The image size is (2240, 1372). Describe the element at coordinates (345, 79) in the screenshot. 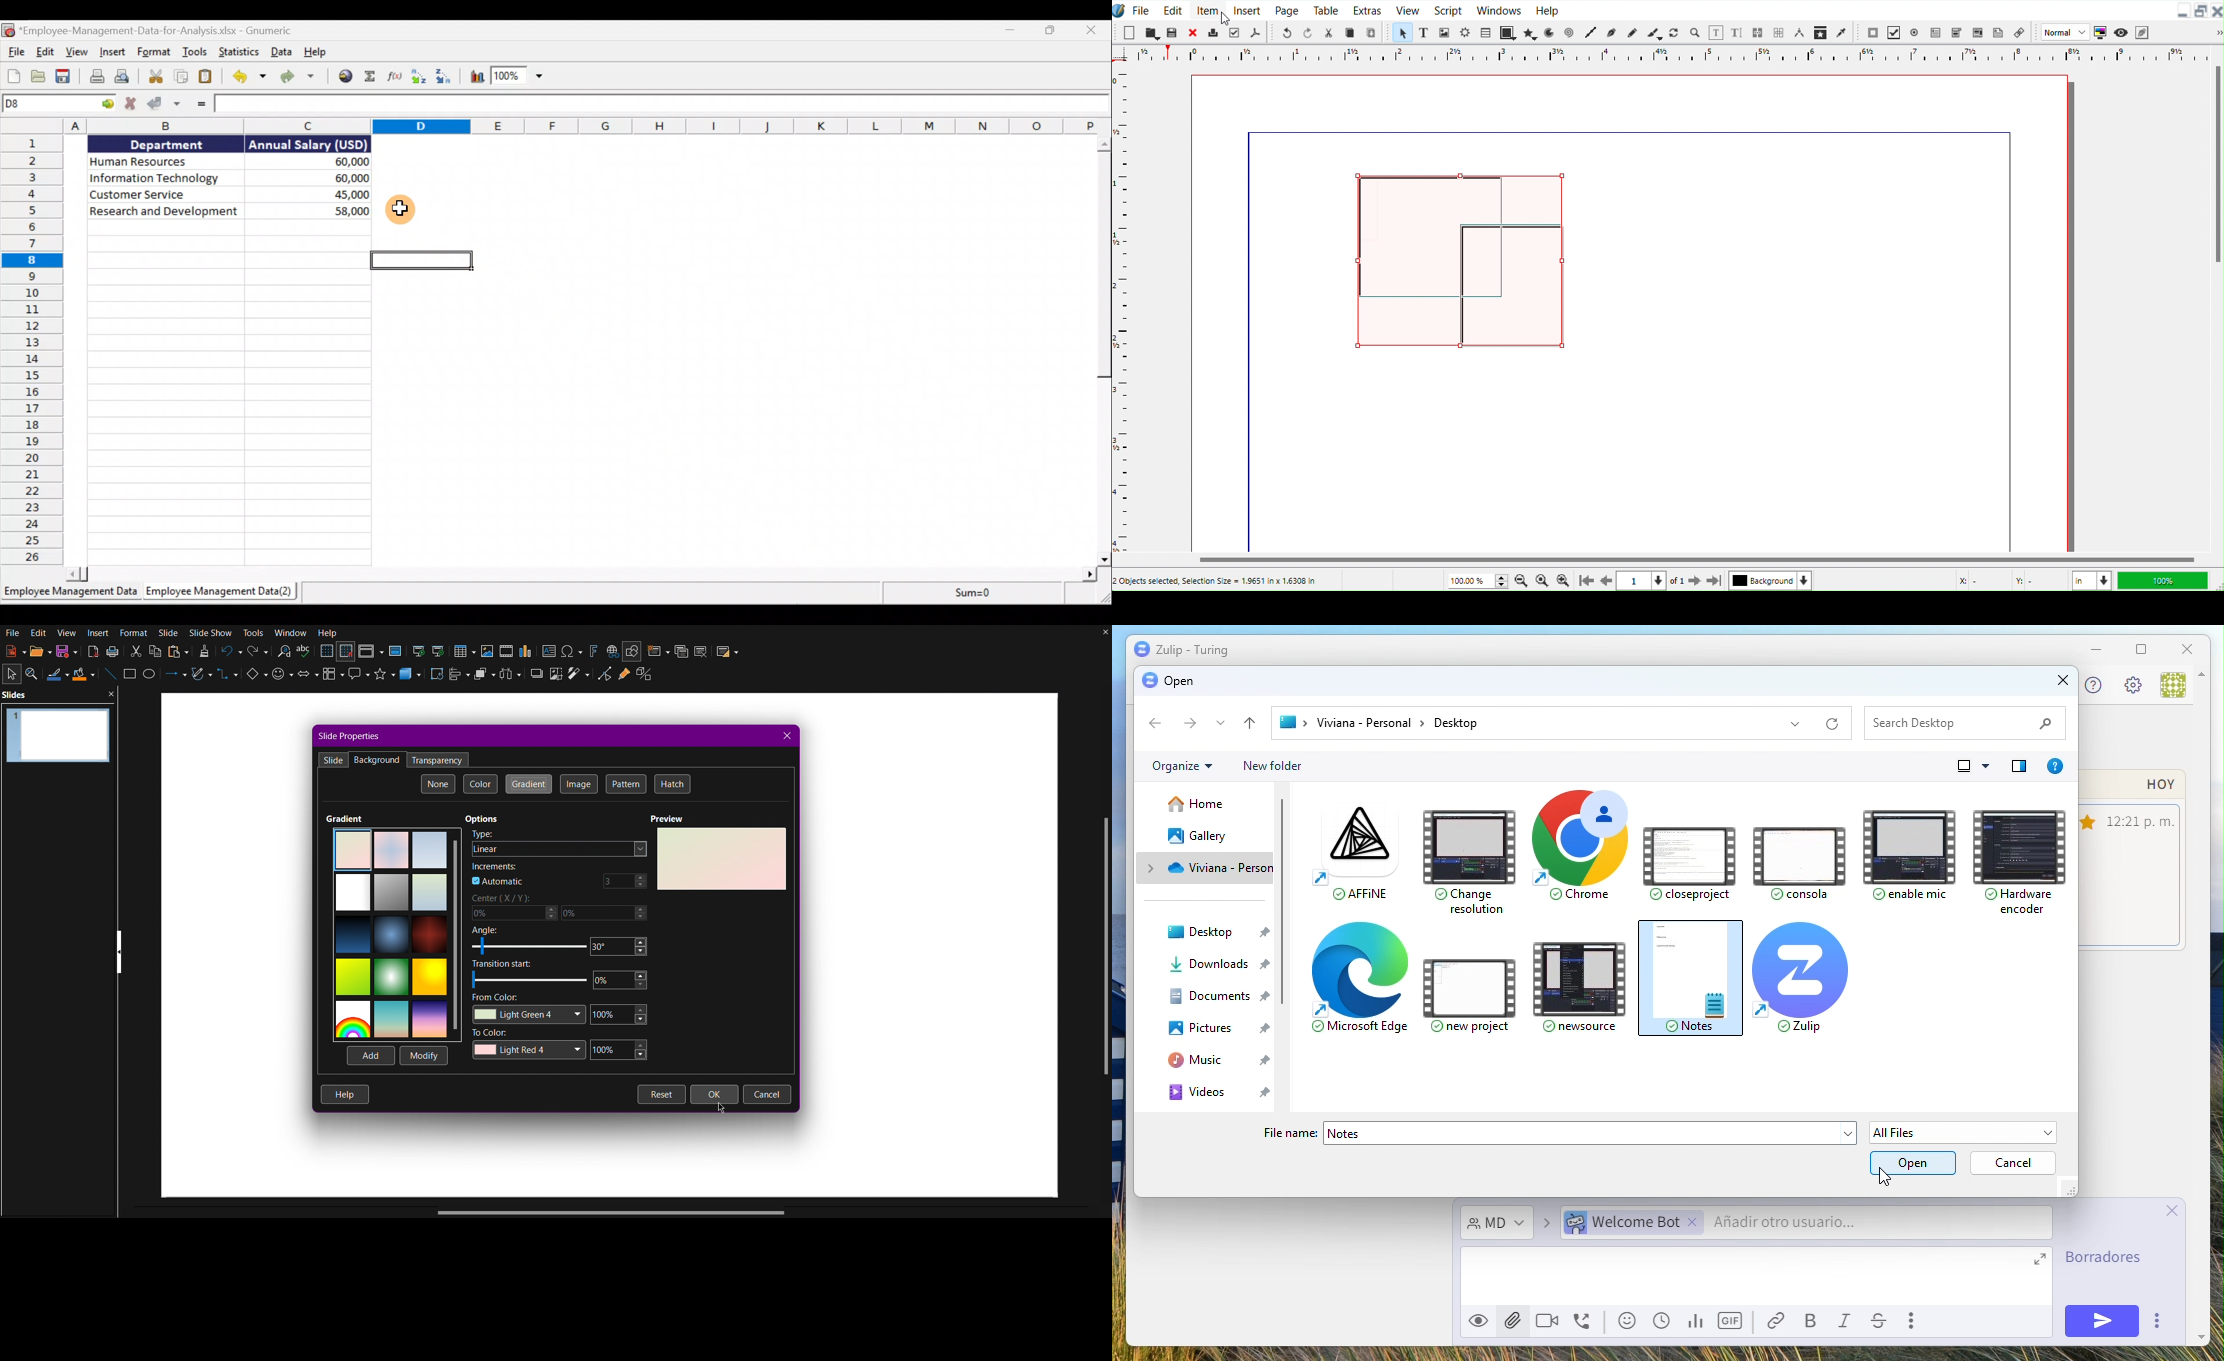

I see `Insert a hyperlink` at that location.